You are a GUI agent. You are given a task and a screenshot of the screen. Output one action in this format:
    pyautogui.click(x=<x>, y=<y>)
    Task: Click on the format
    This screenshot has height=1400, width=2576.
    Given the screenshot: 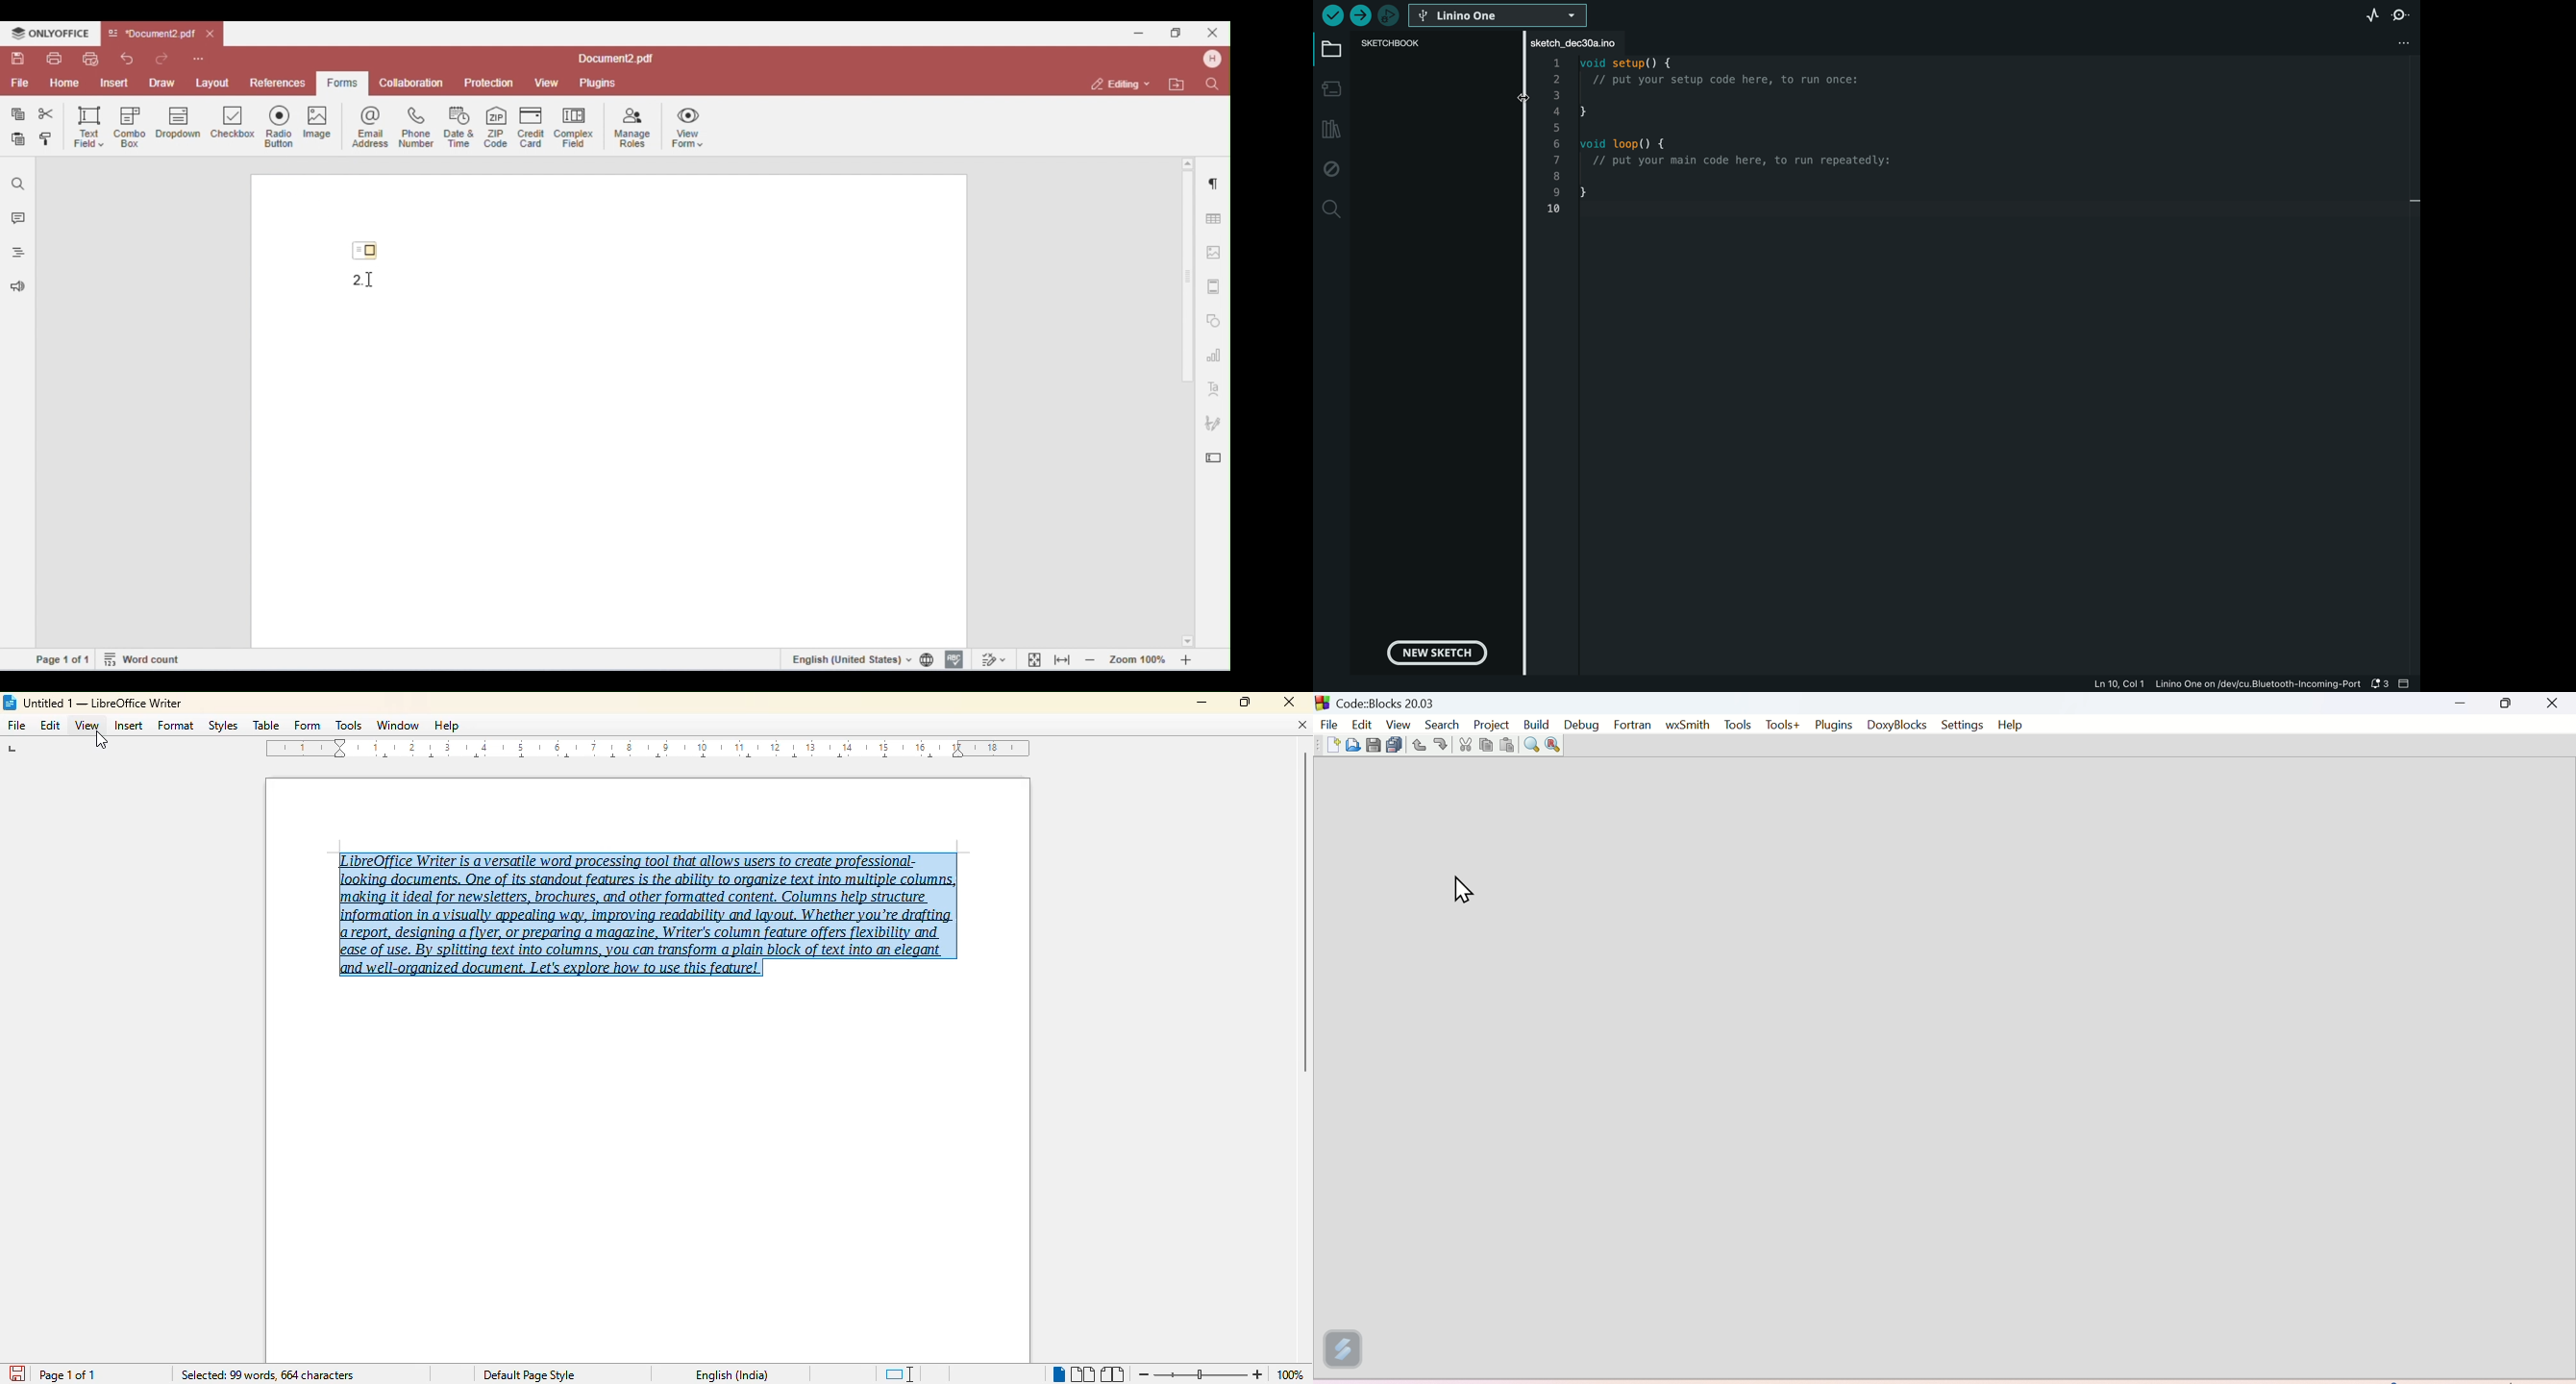 What is the action you would take?
    pyautogui.click(x=176, y=725)
    